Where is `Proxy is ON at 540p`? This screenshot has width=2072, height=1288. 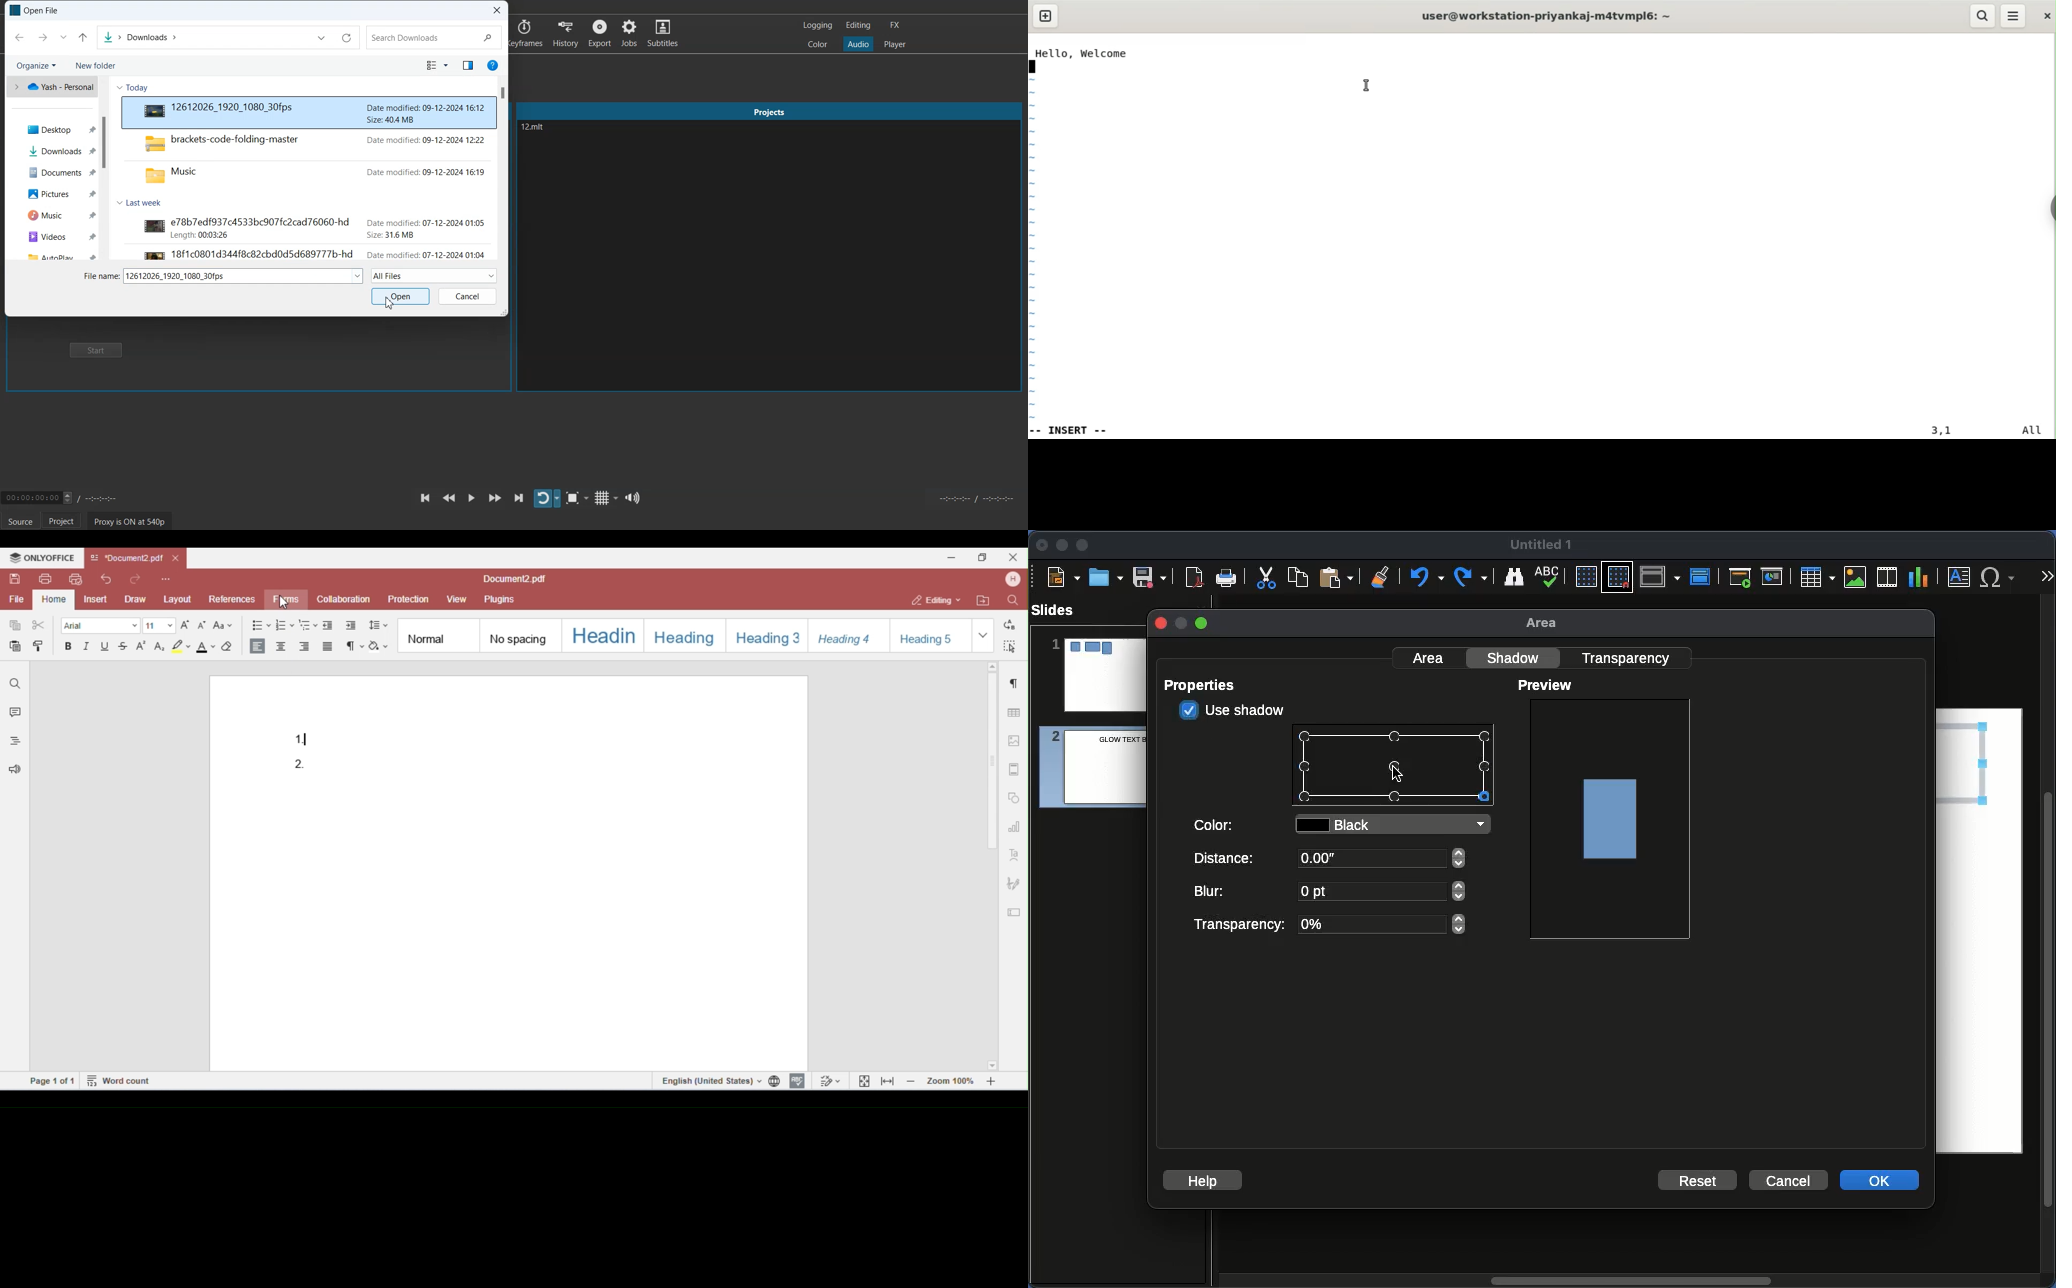 Proxy is ON at 540p is located at coordinates (130, 521).